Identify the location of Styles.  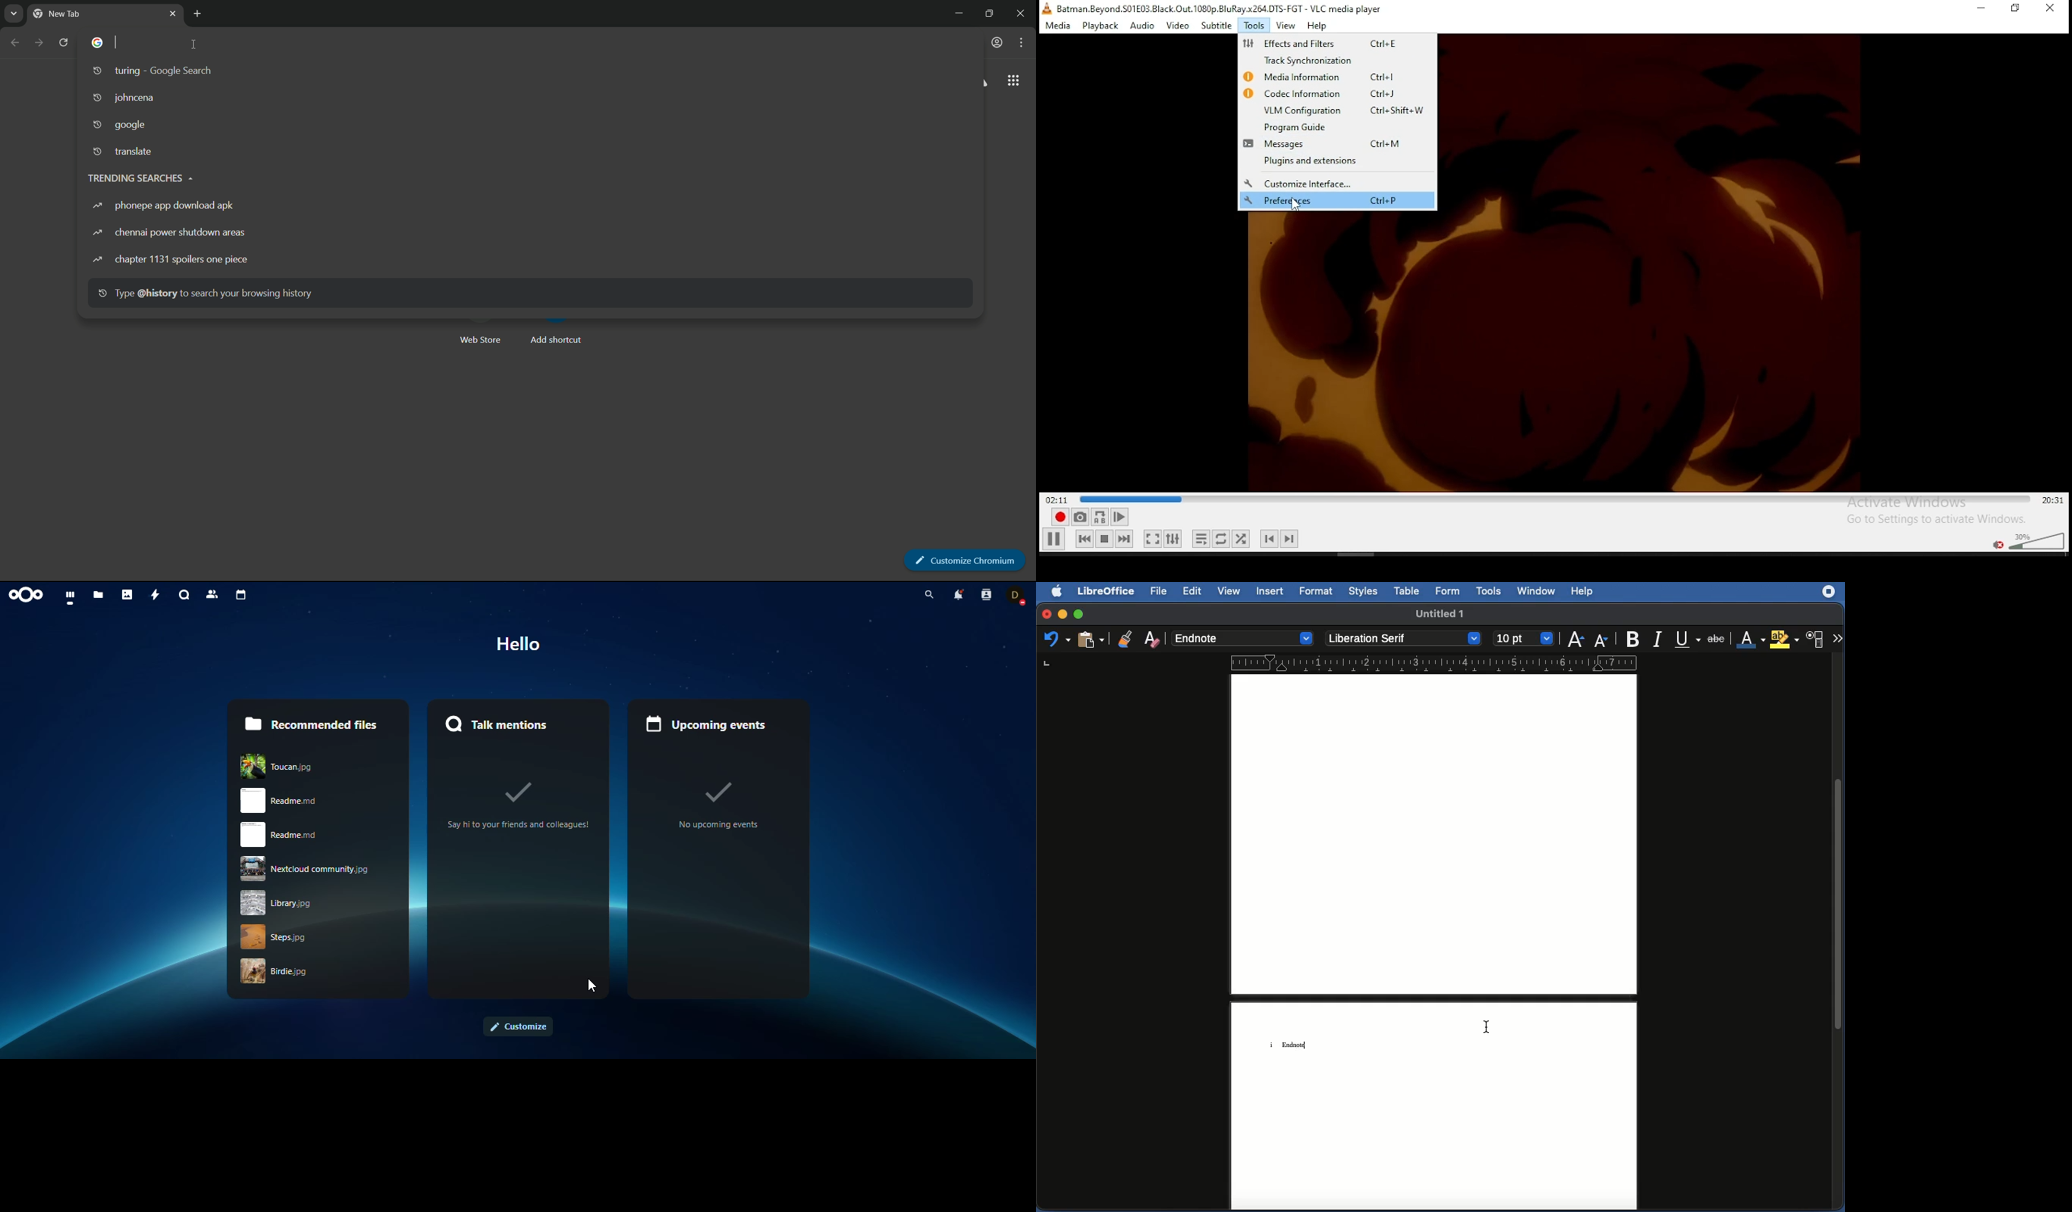
(1367, 591).